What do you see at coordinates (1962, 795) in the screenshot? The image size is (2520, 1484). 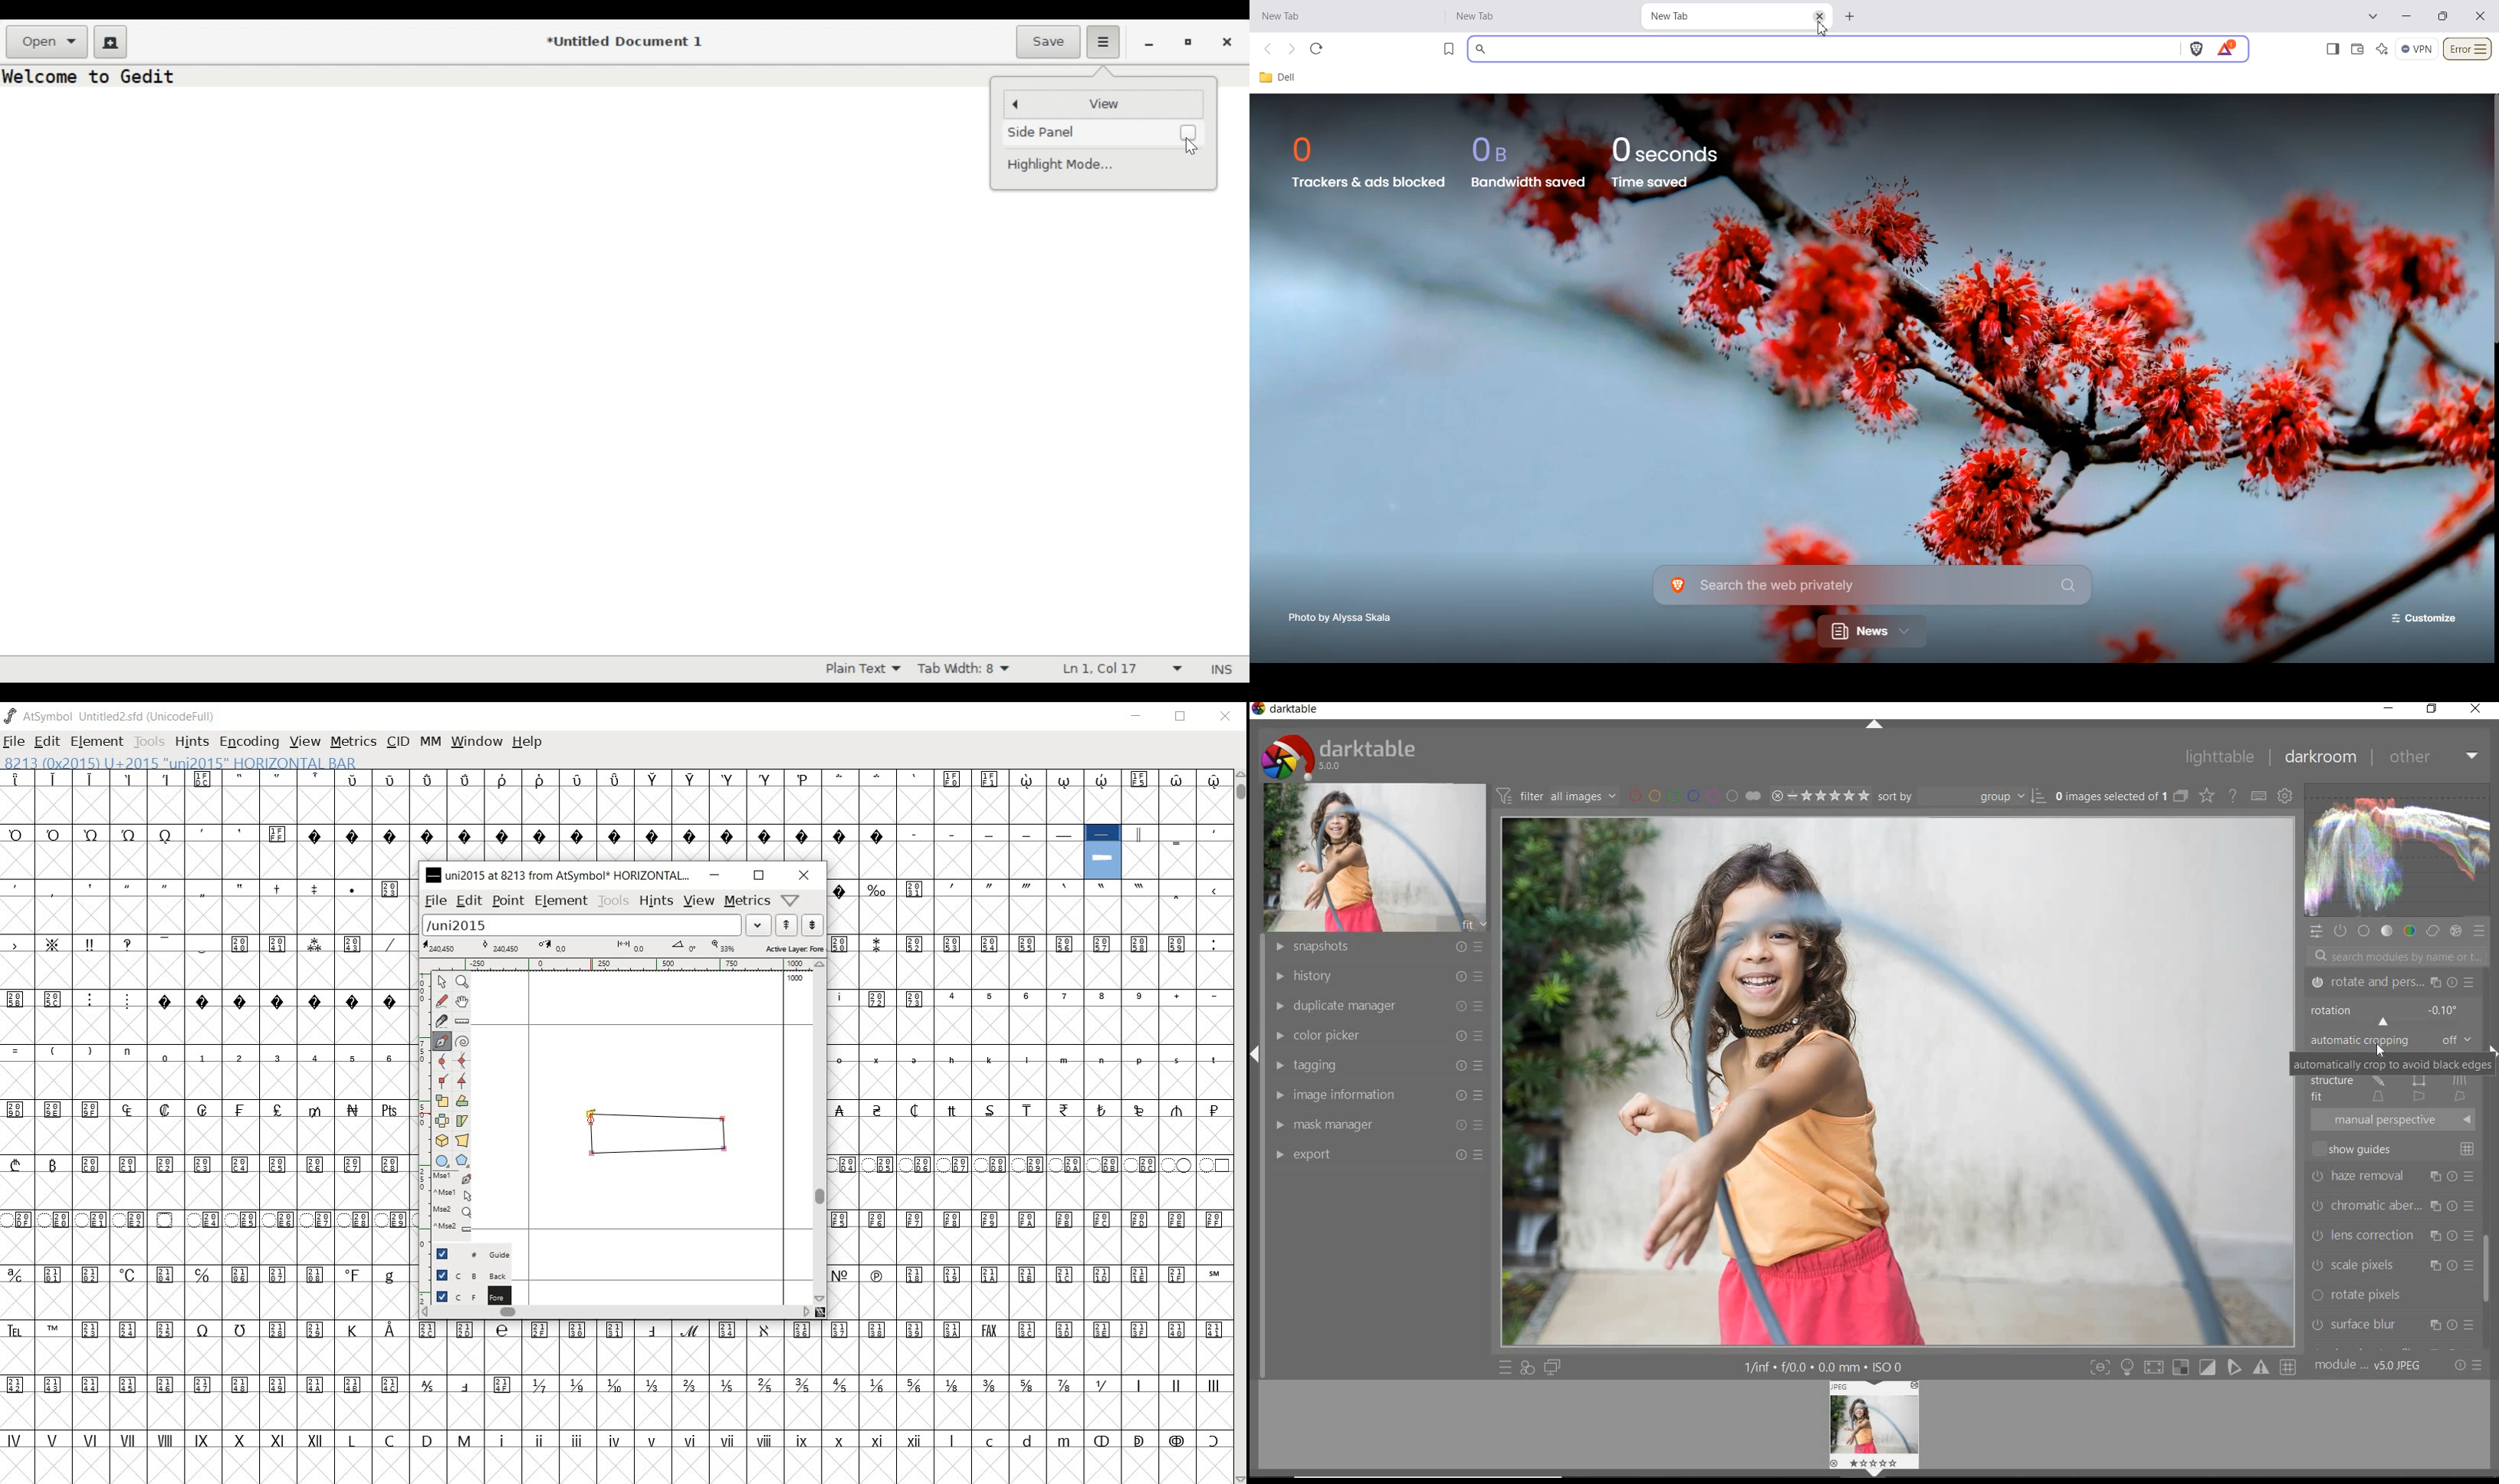 I see `sort` at bounding box center [1962, 795].